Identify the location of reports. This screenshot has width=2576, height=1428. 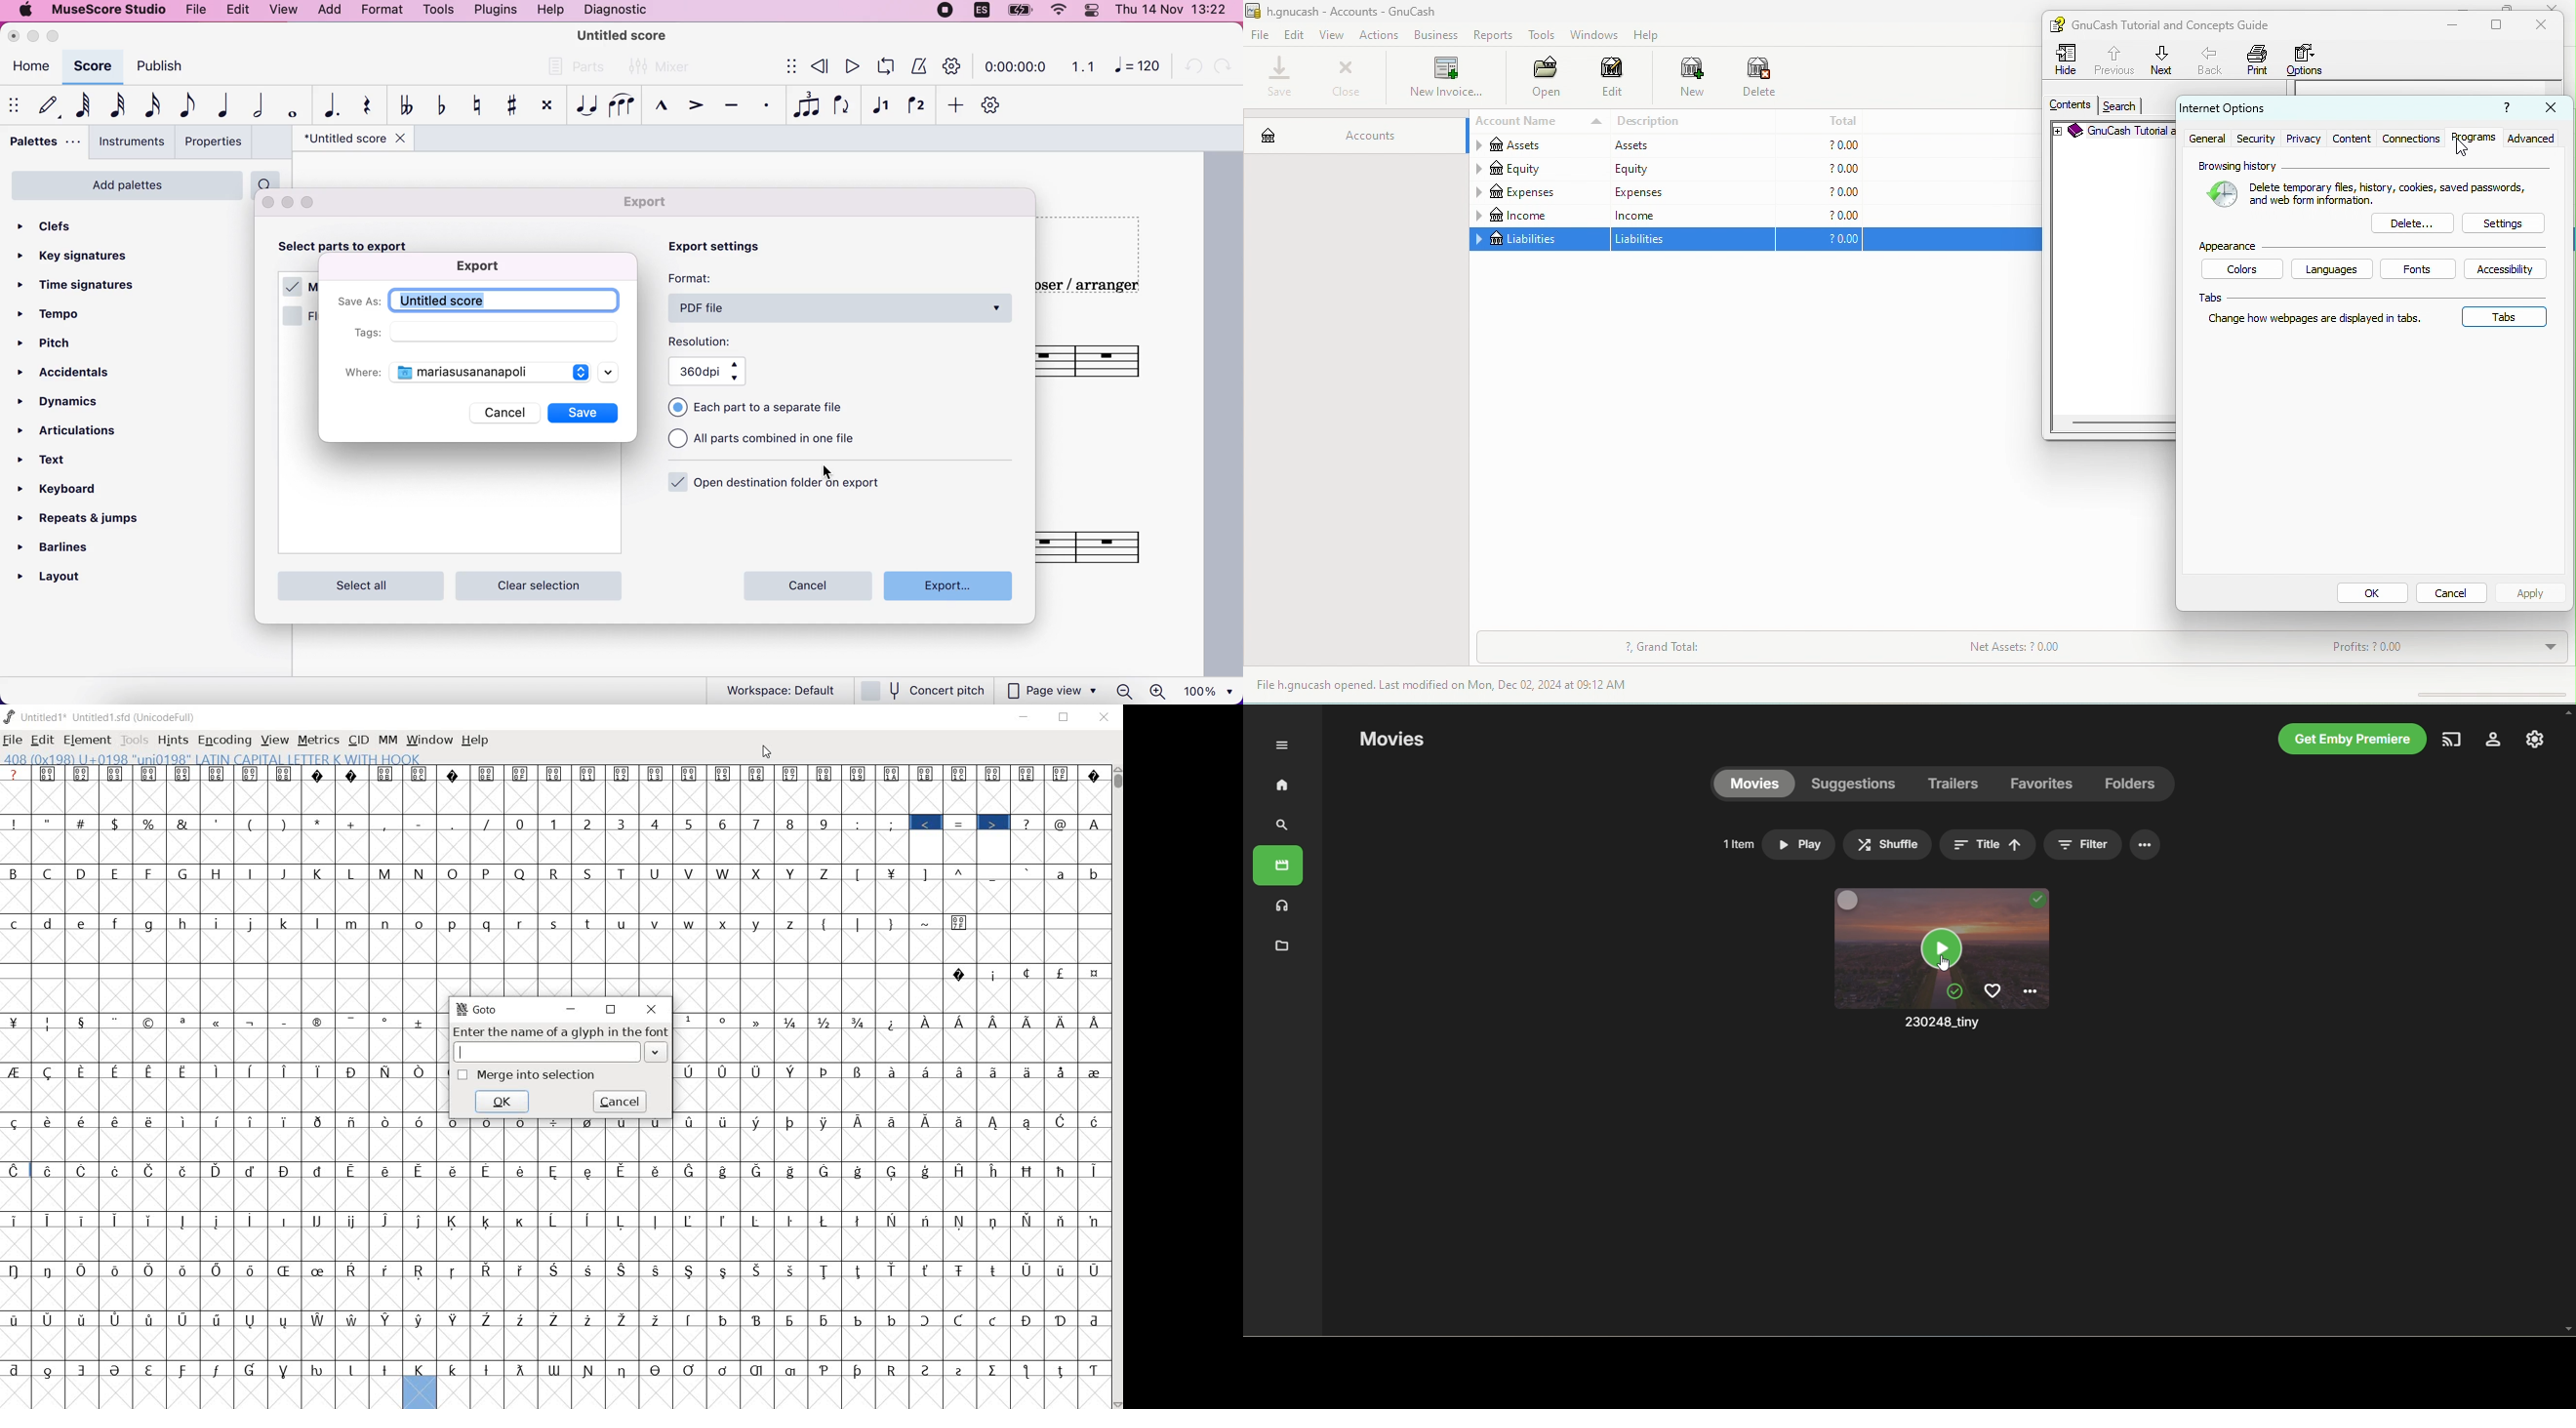
(1495, 35).